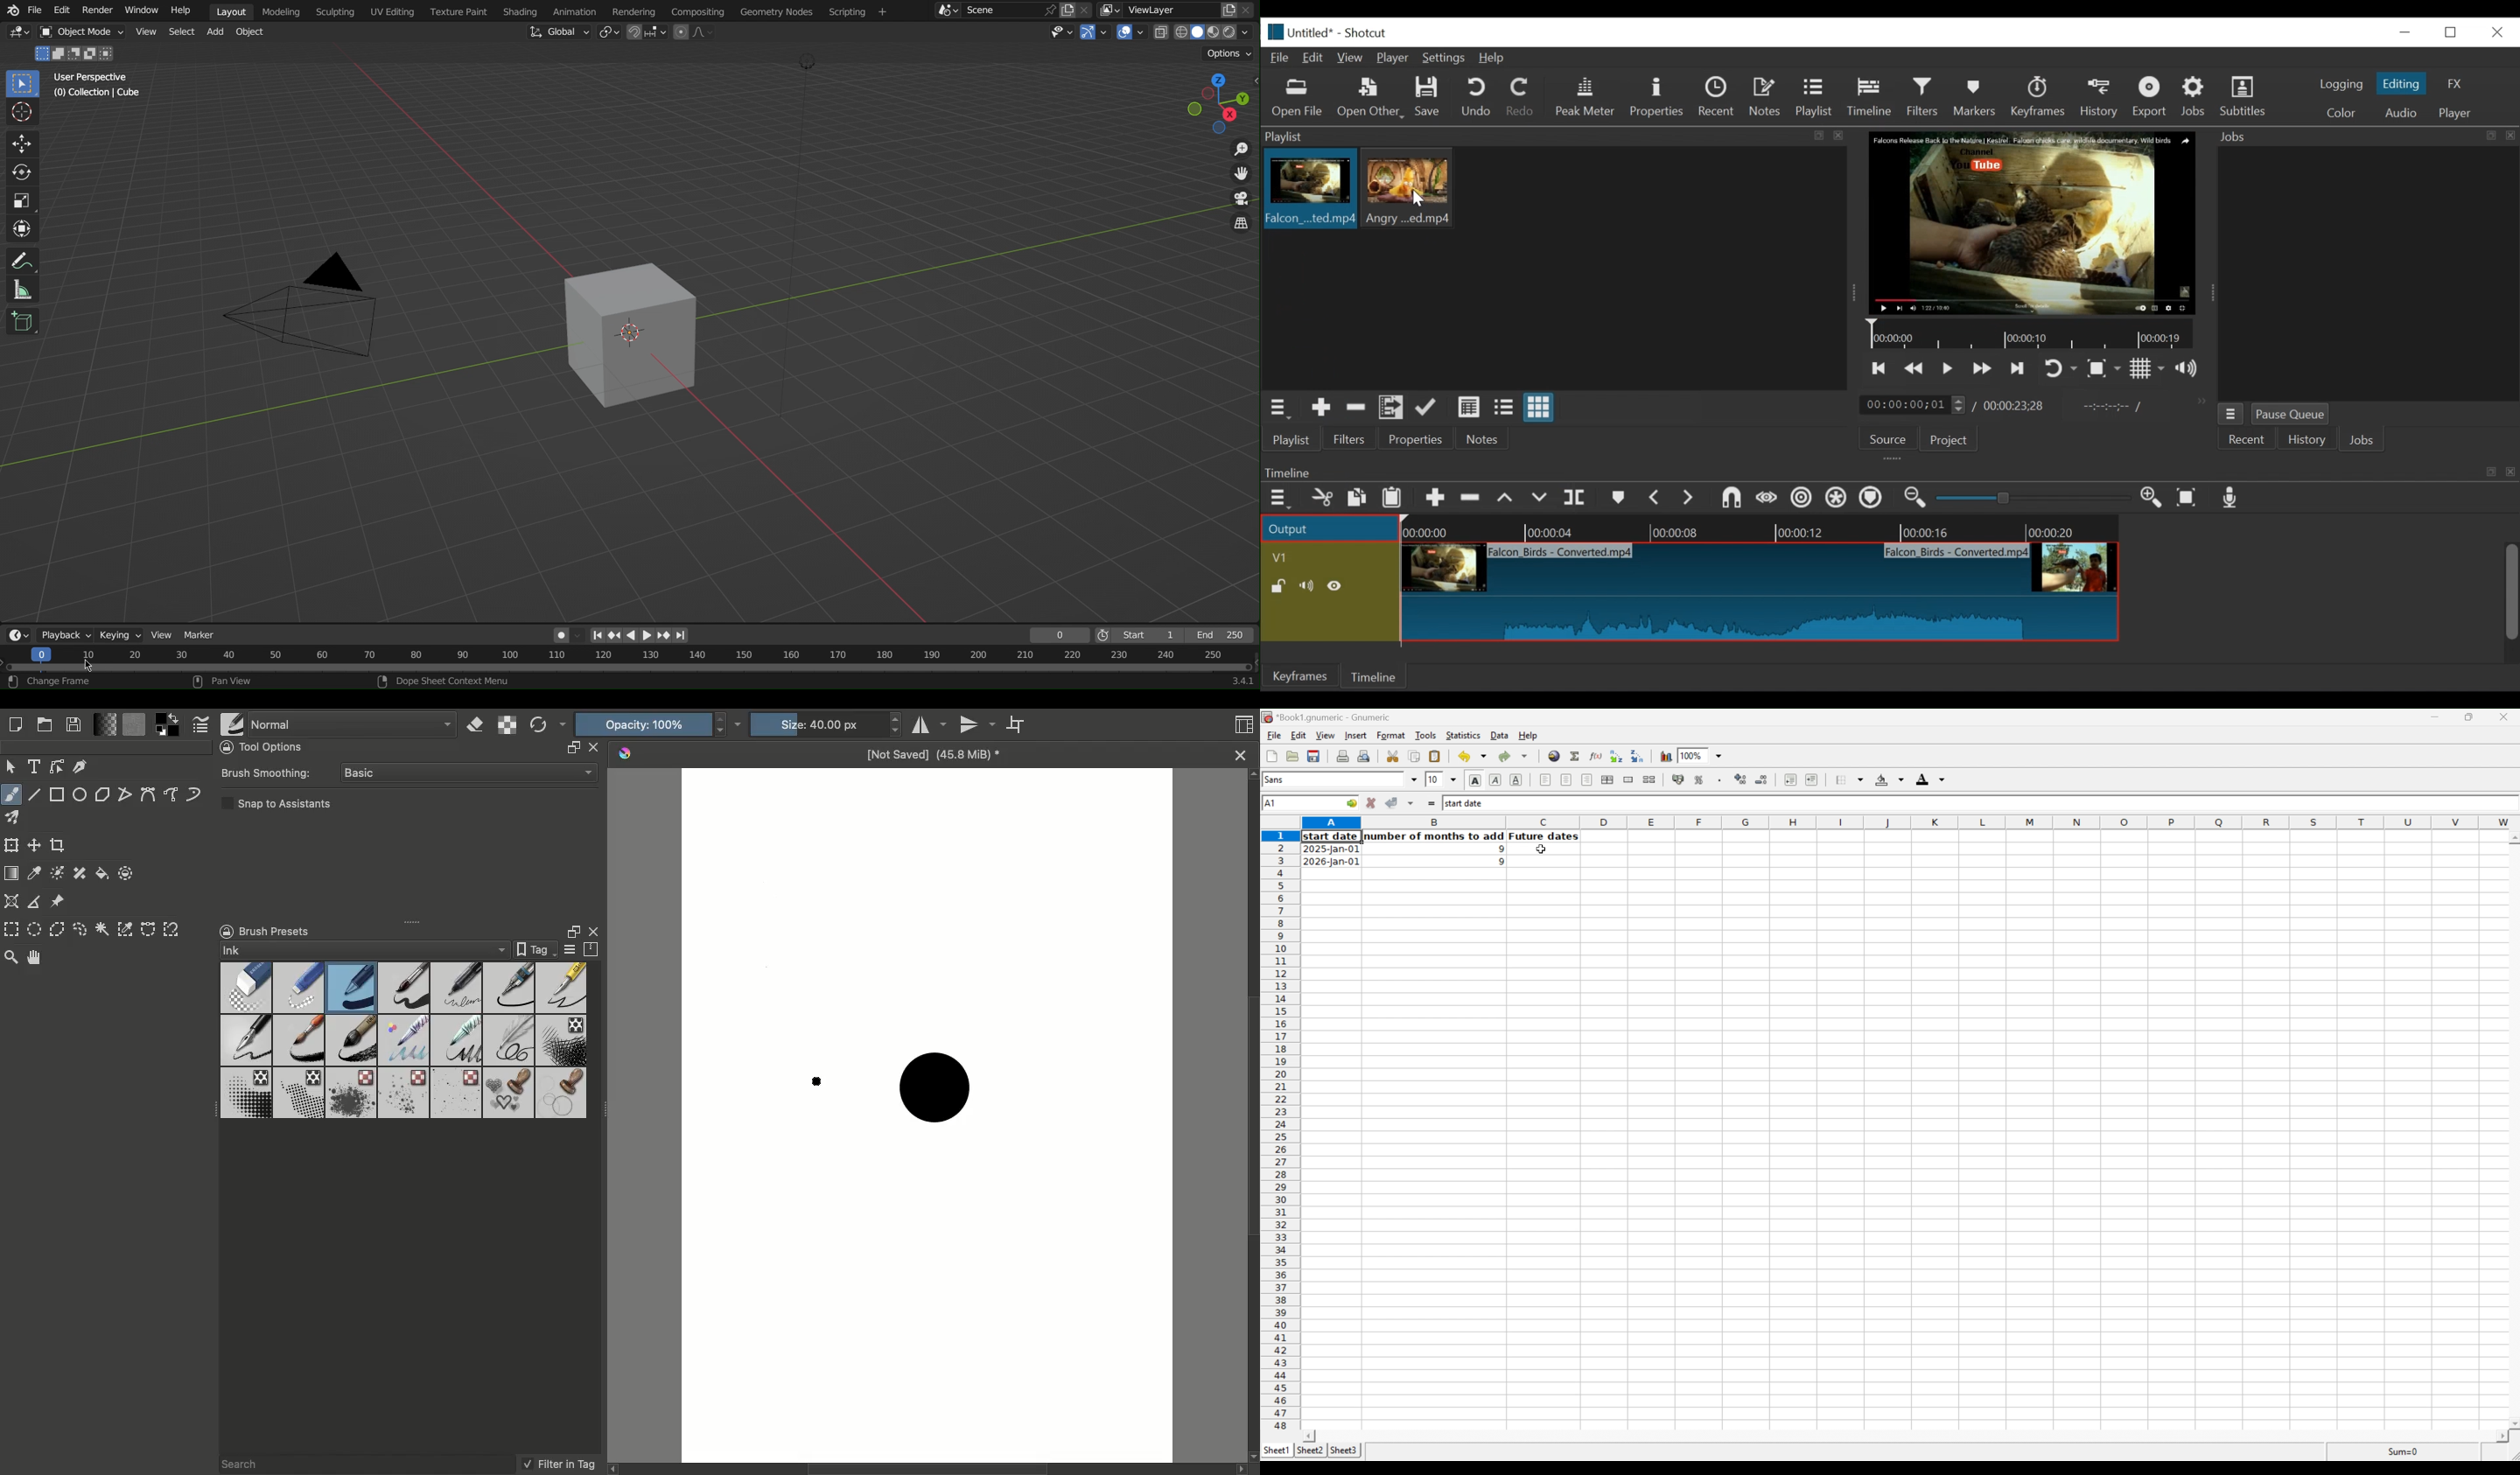 This screenshot has height=1484, width=2520. Describe the element at coordinates (1331, 862) in the screenshot. I see `2026-jan-01` at that location.